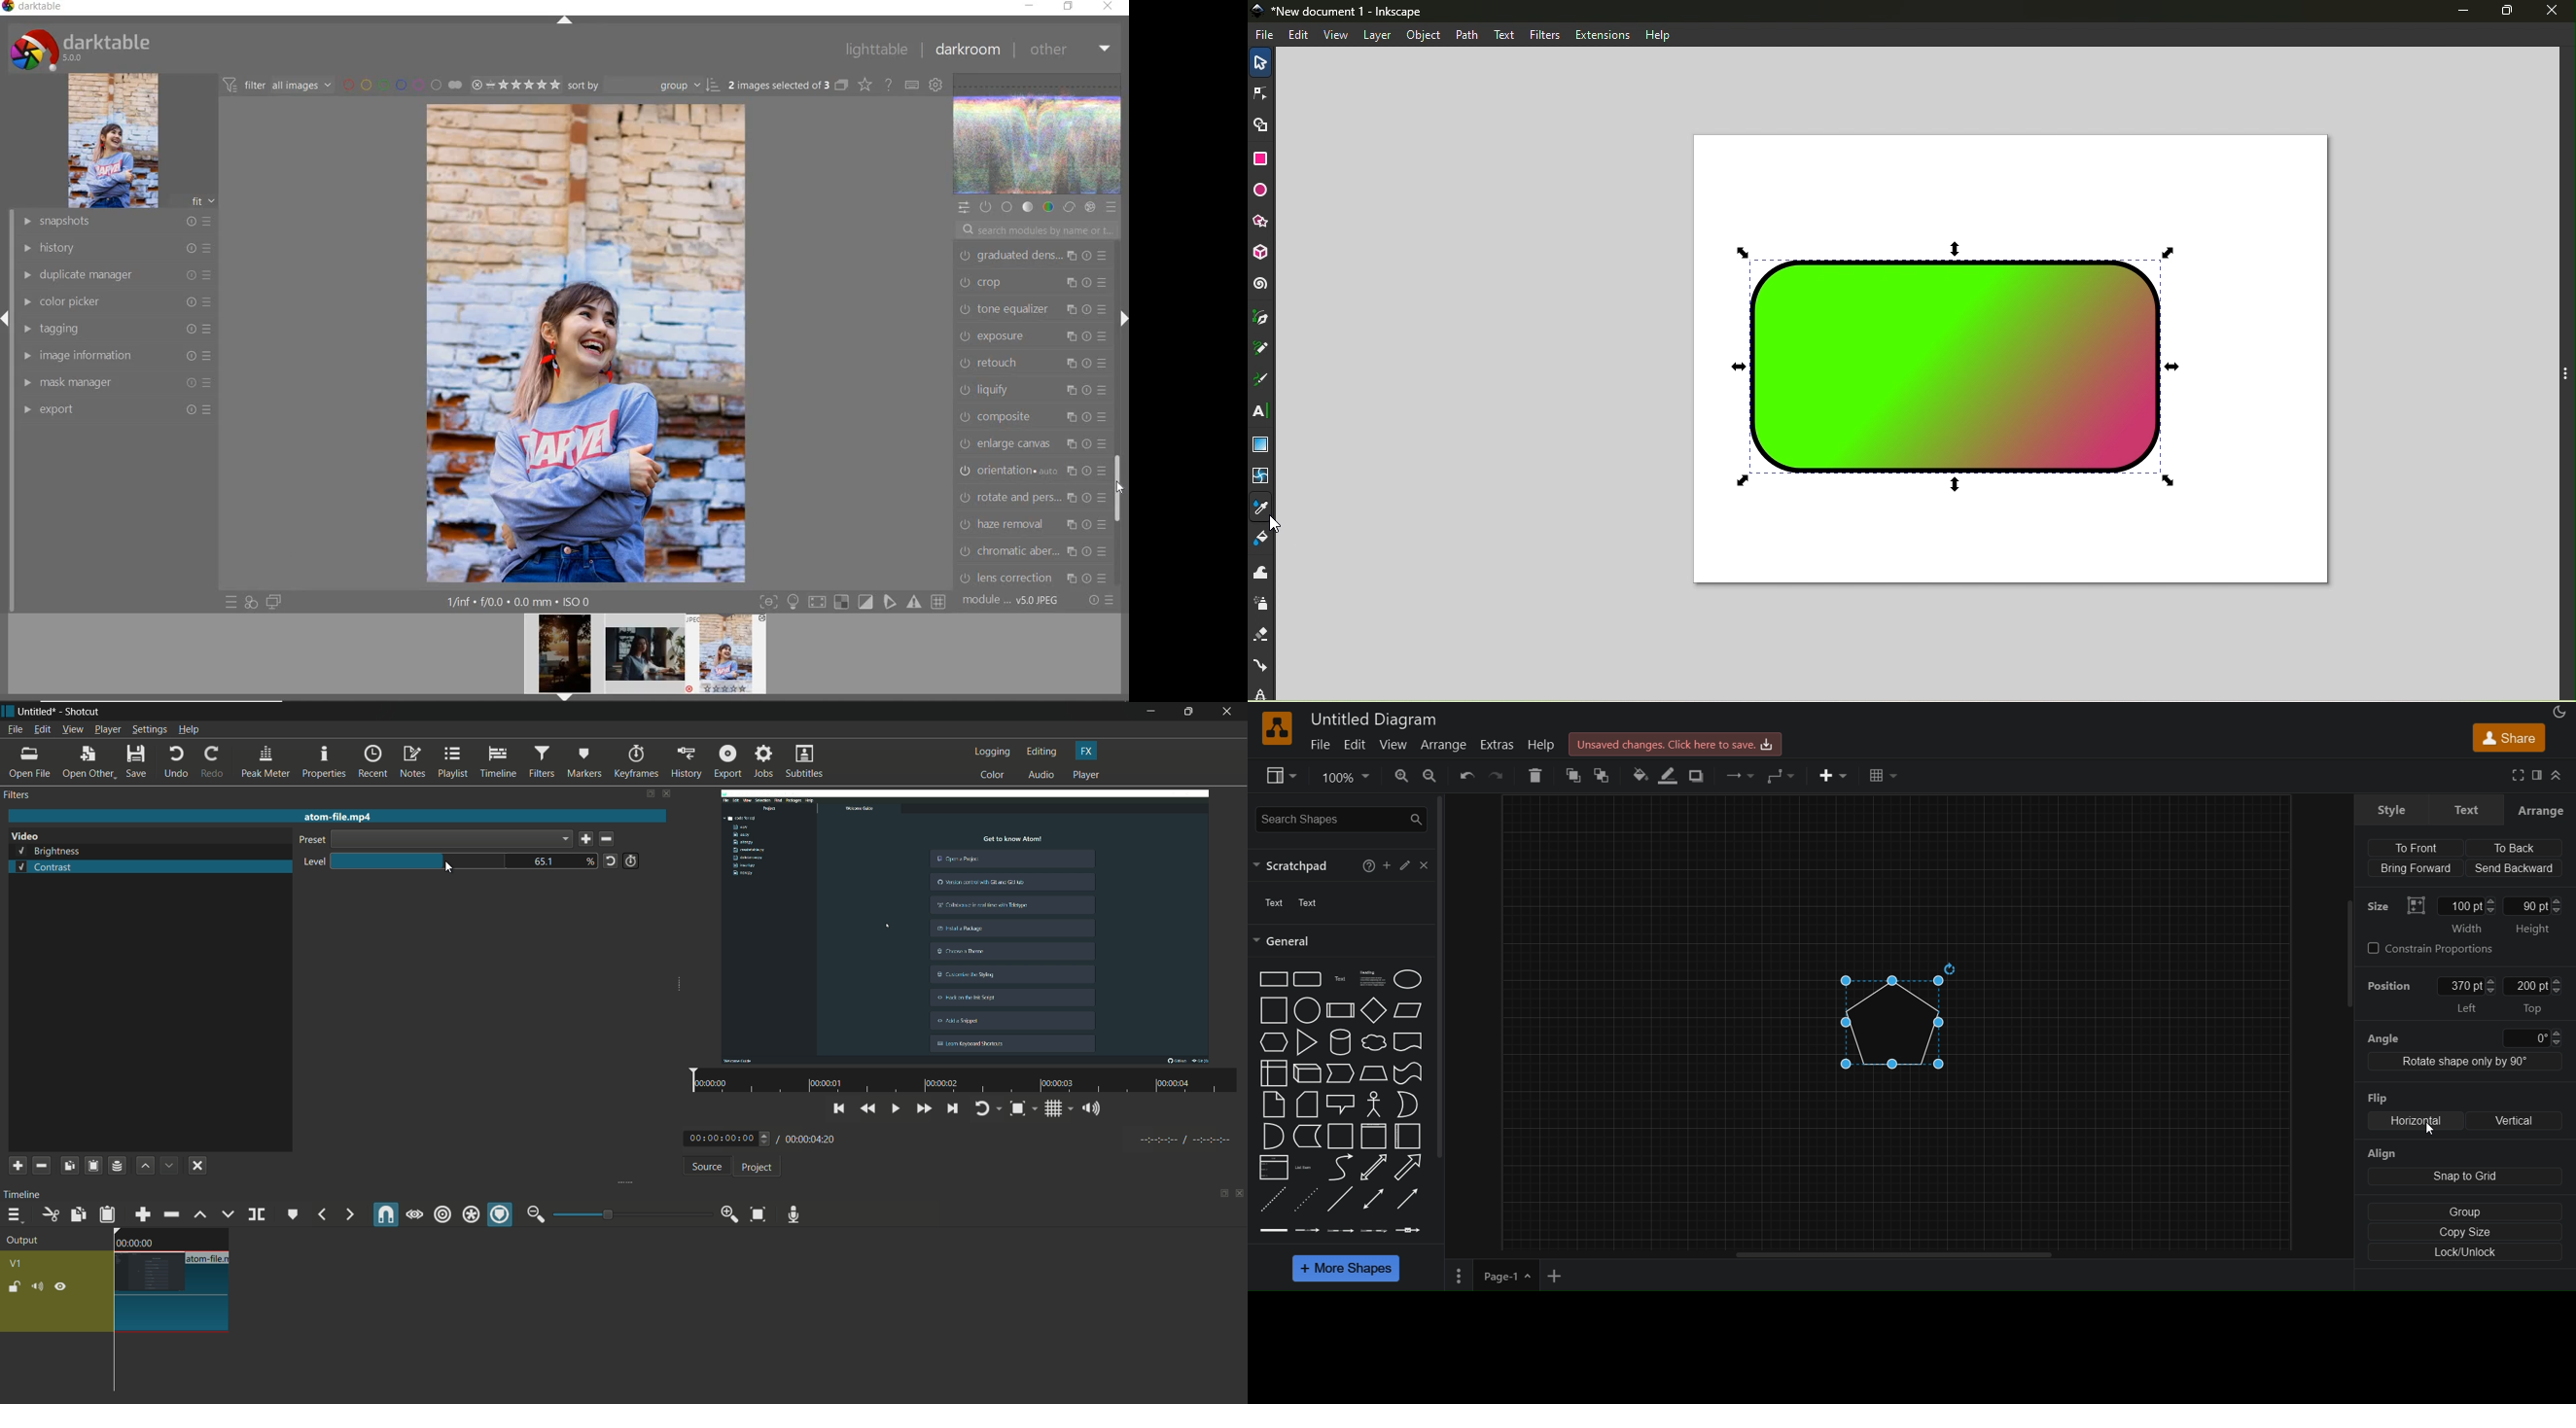 The height and width of the screenshot is (1428, 2576). I want to click on position, so click(2389, 986).